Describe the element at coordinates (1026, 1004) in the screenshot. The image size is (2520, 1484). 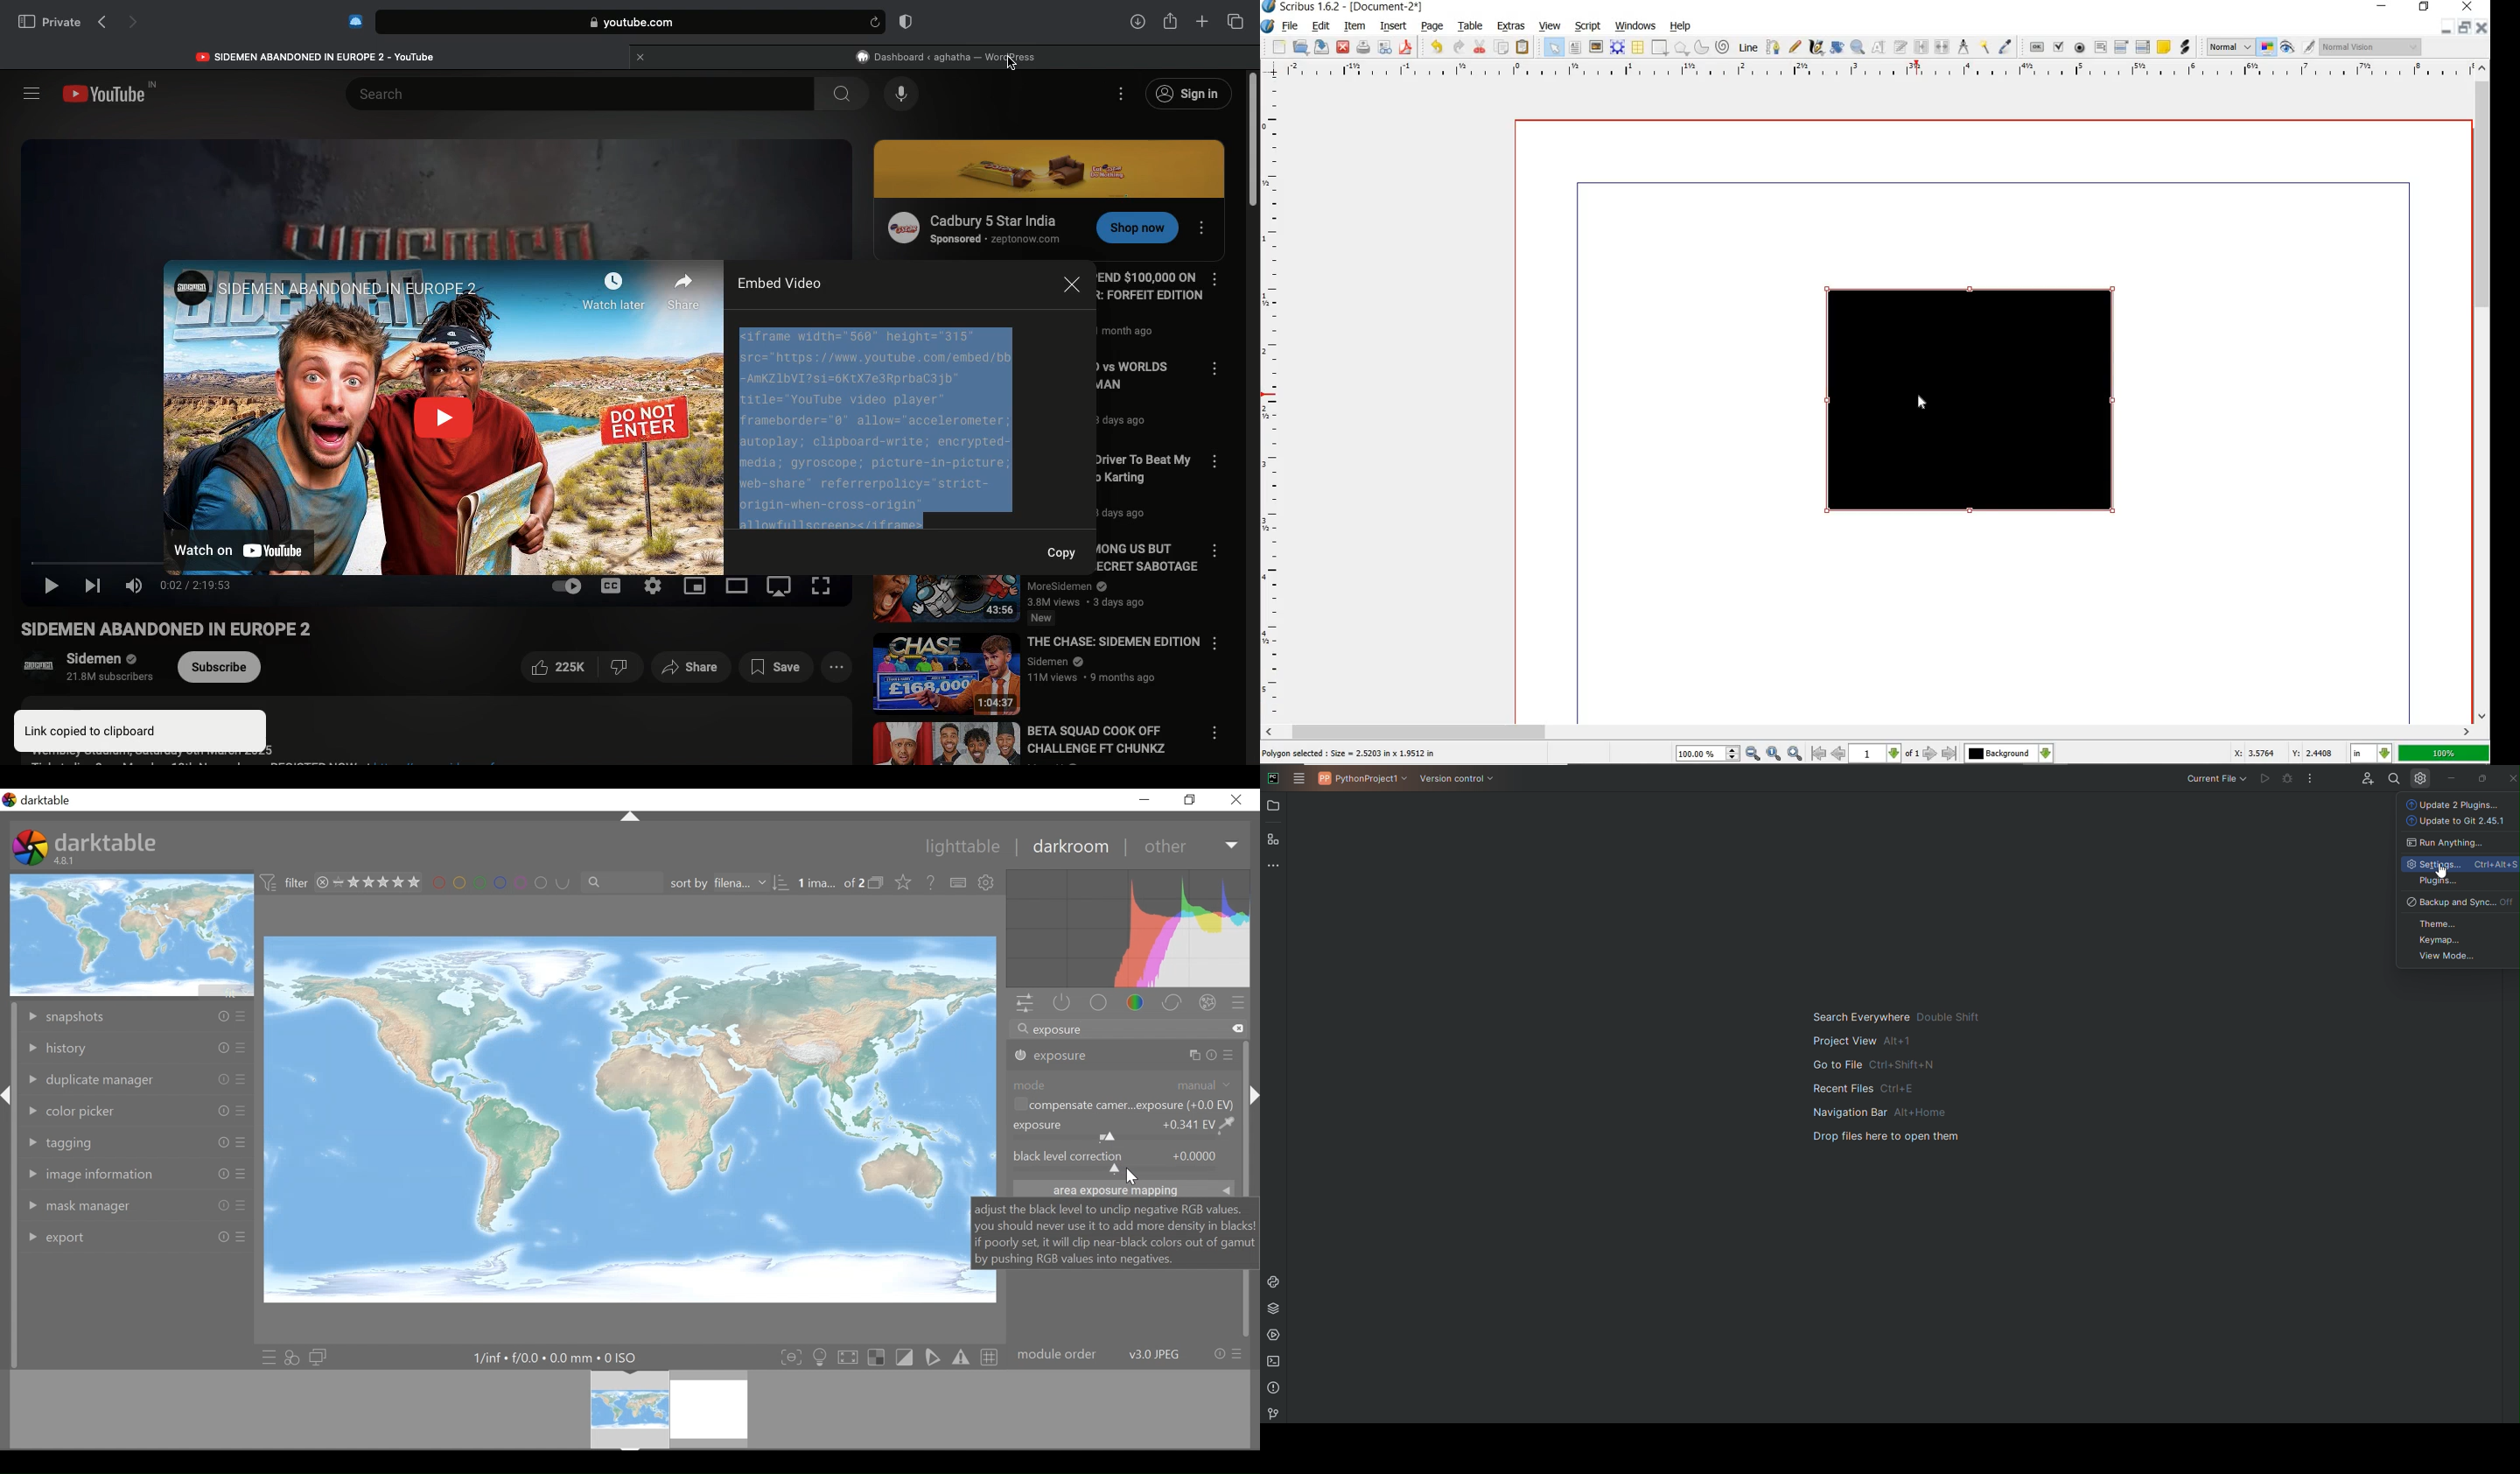
I see `quick access panel` at that location.